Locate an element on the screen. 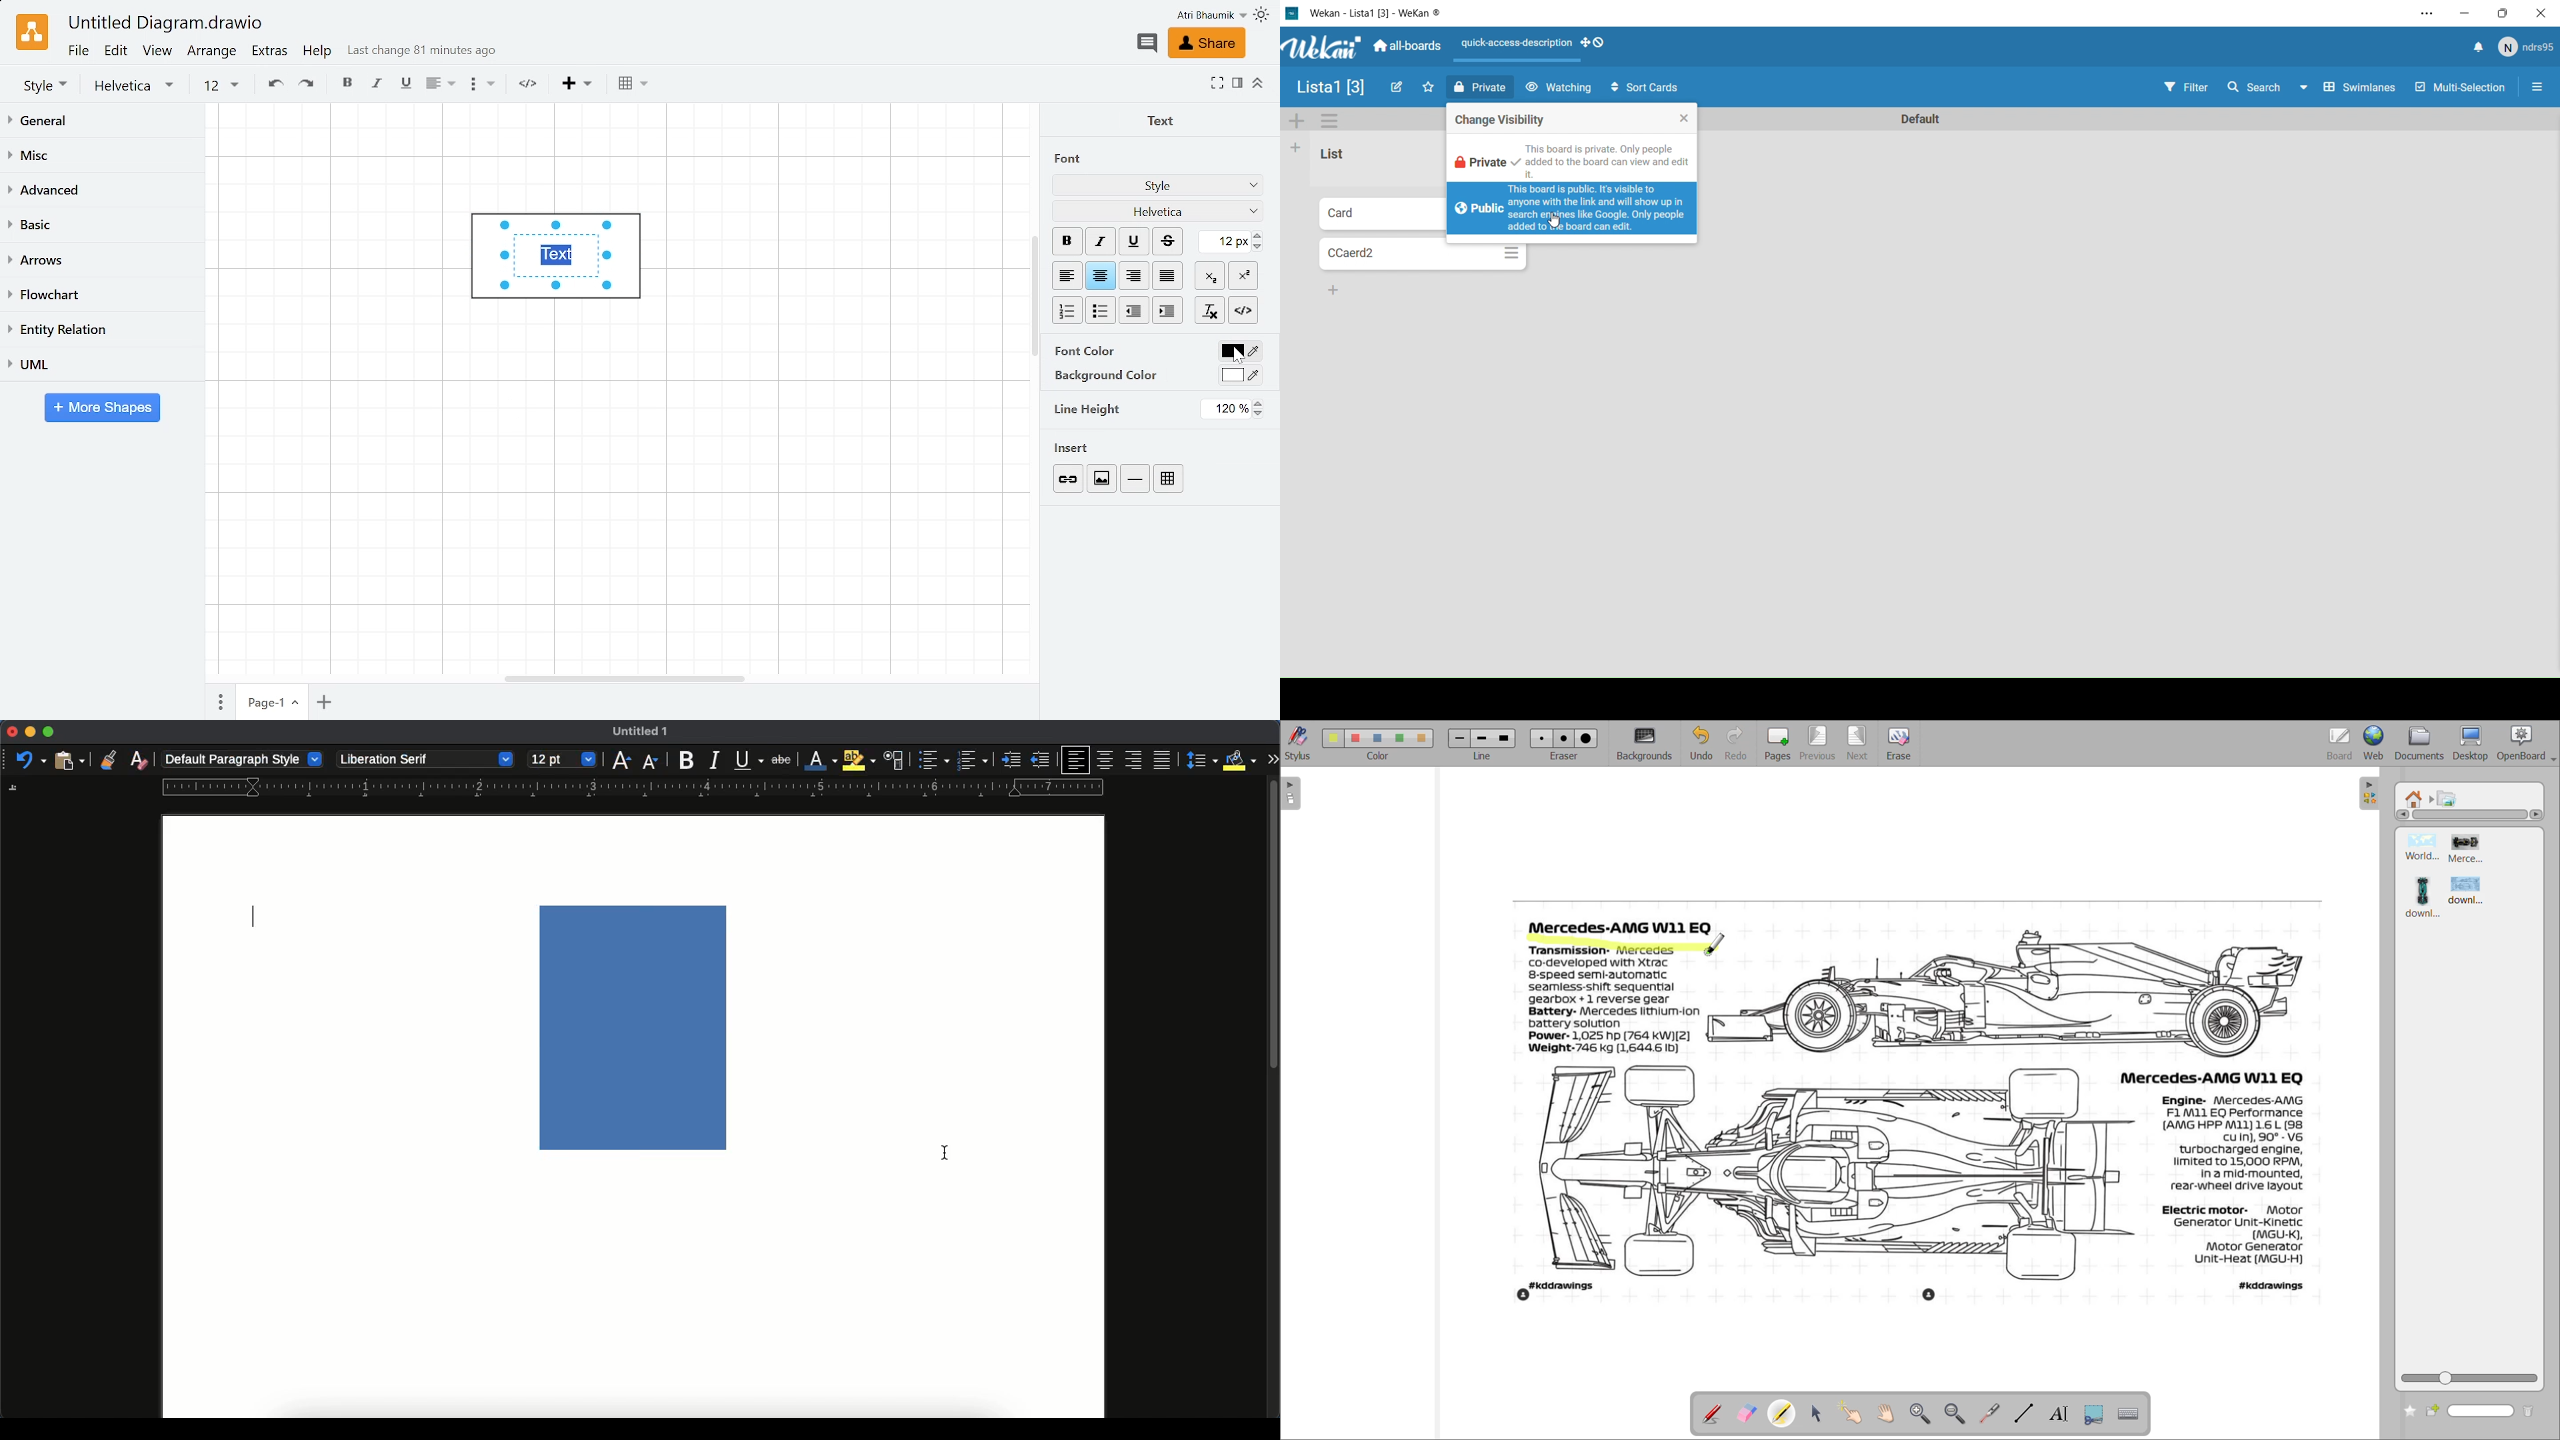 The image size is (2576, 1456). image is located at coordinates (636, 1034).